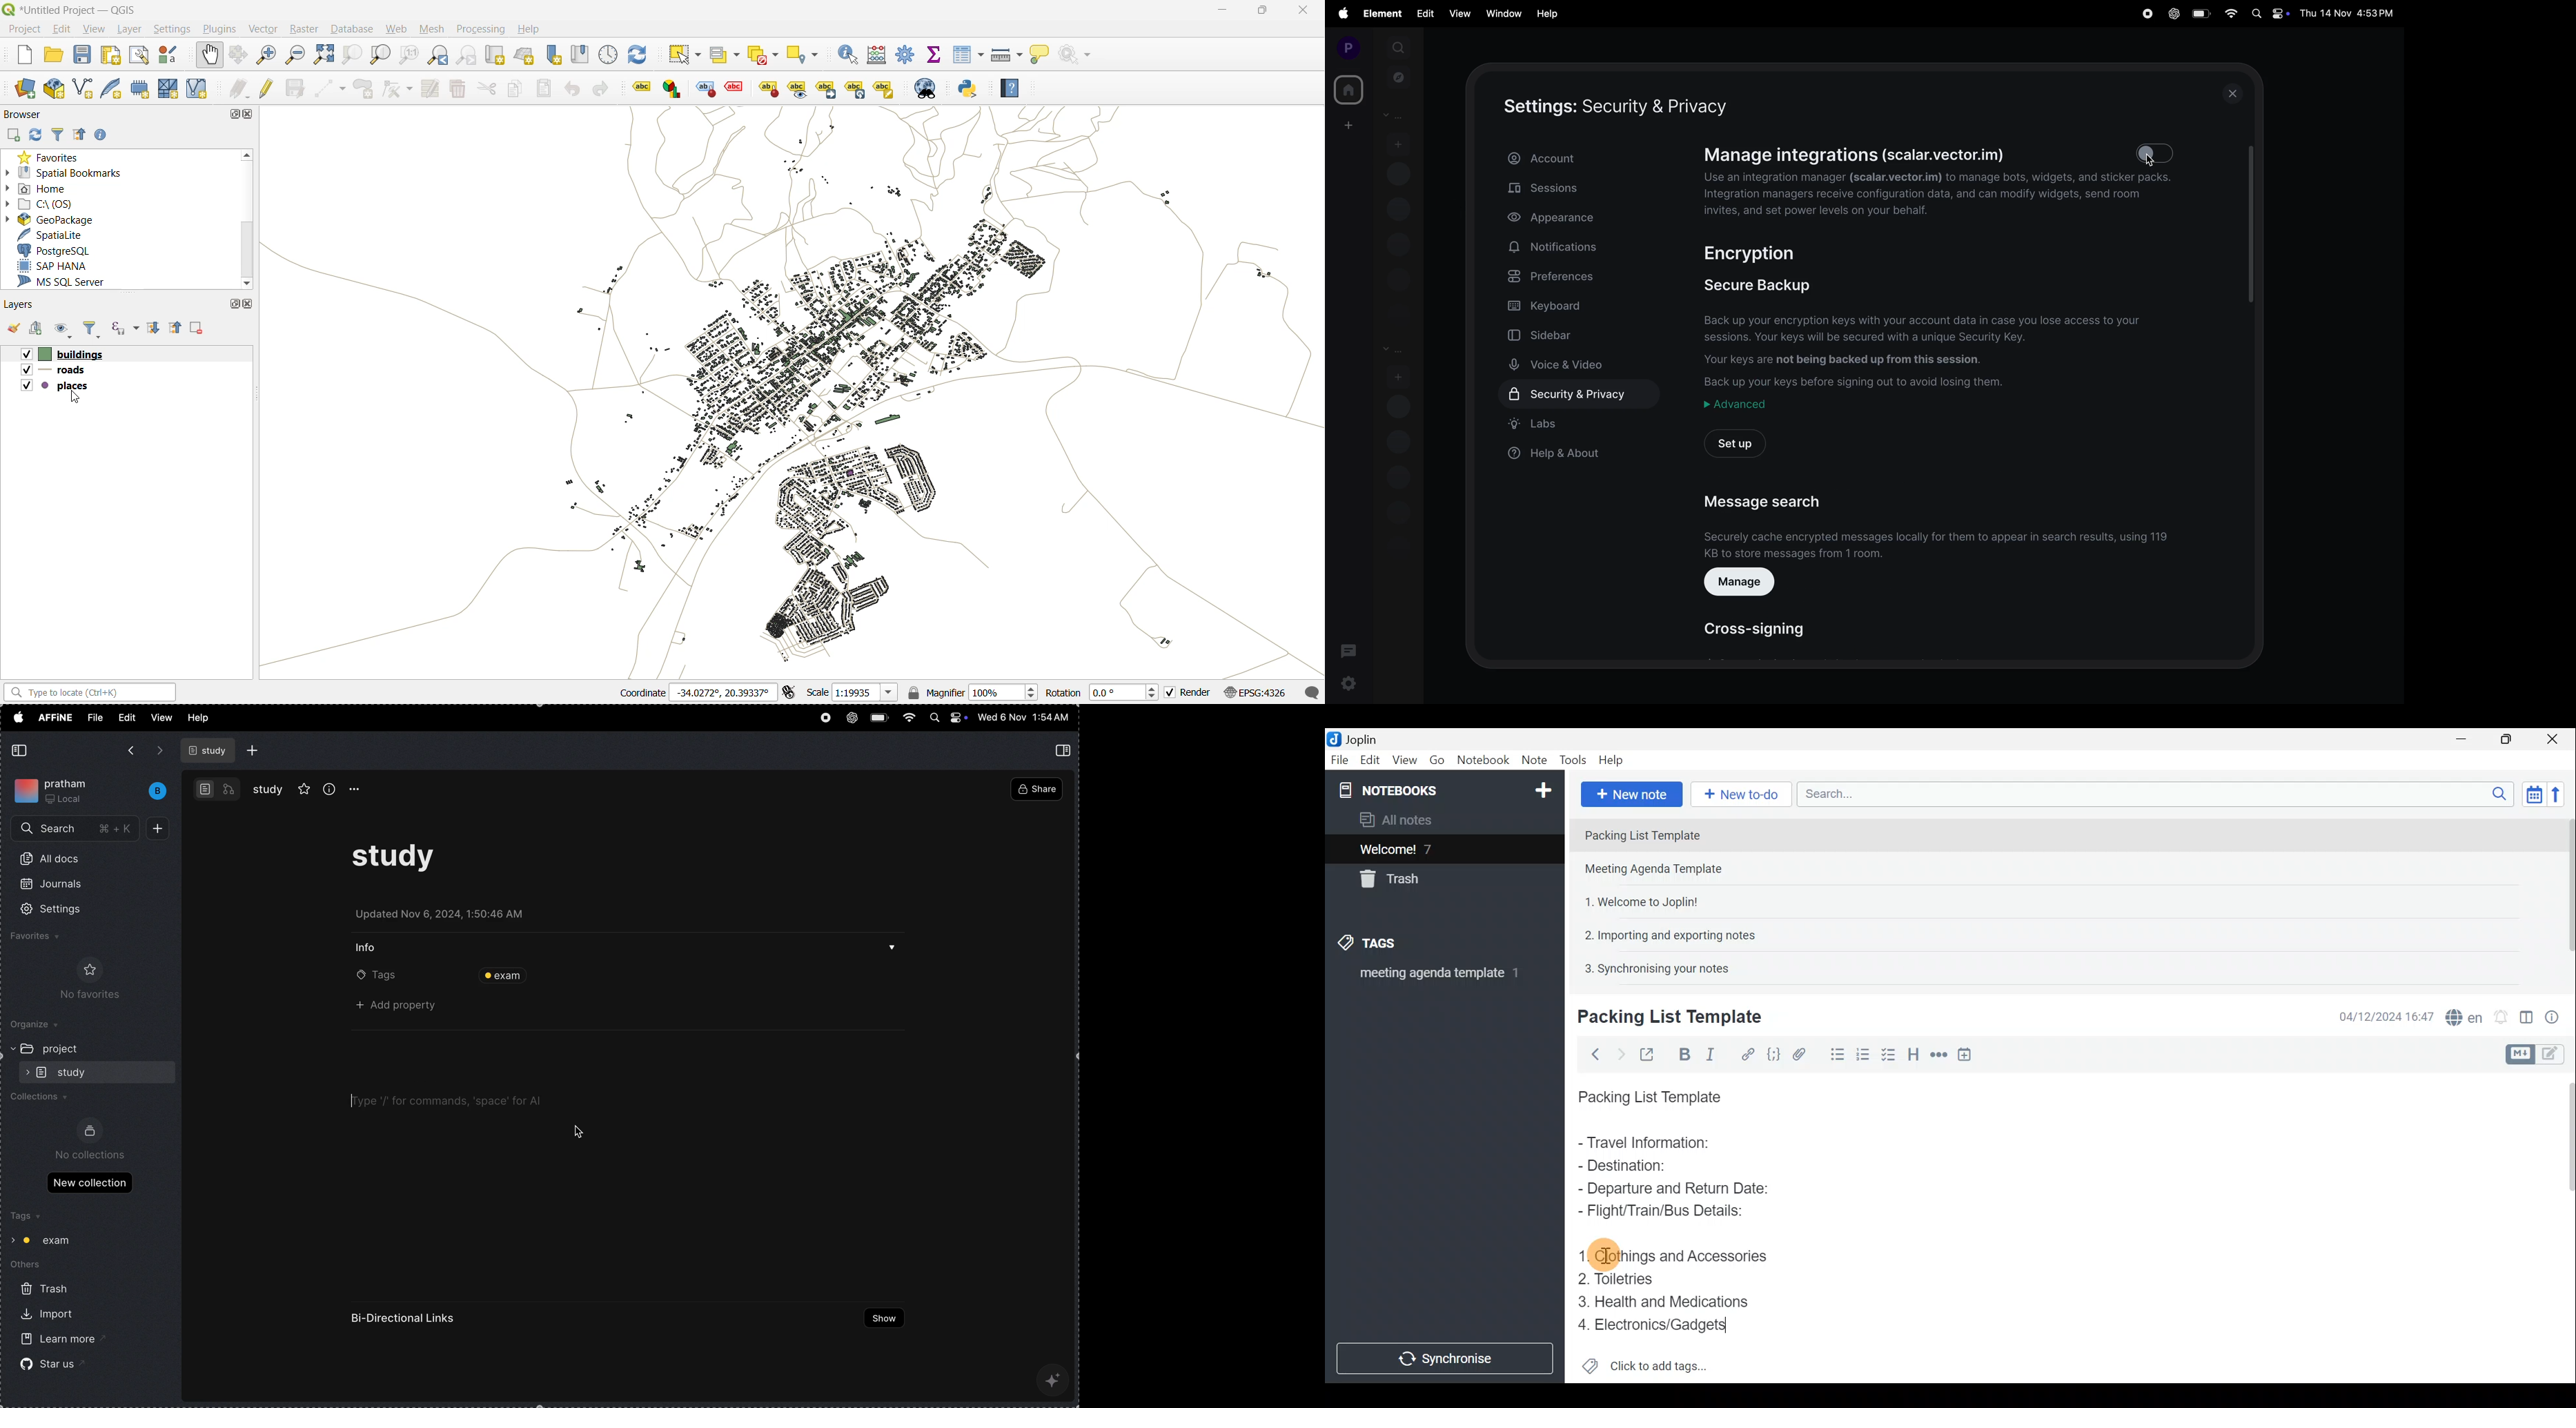  I want to click on print layout, so click(112, 55).